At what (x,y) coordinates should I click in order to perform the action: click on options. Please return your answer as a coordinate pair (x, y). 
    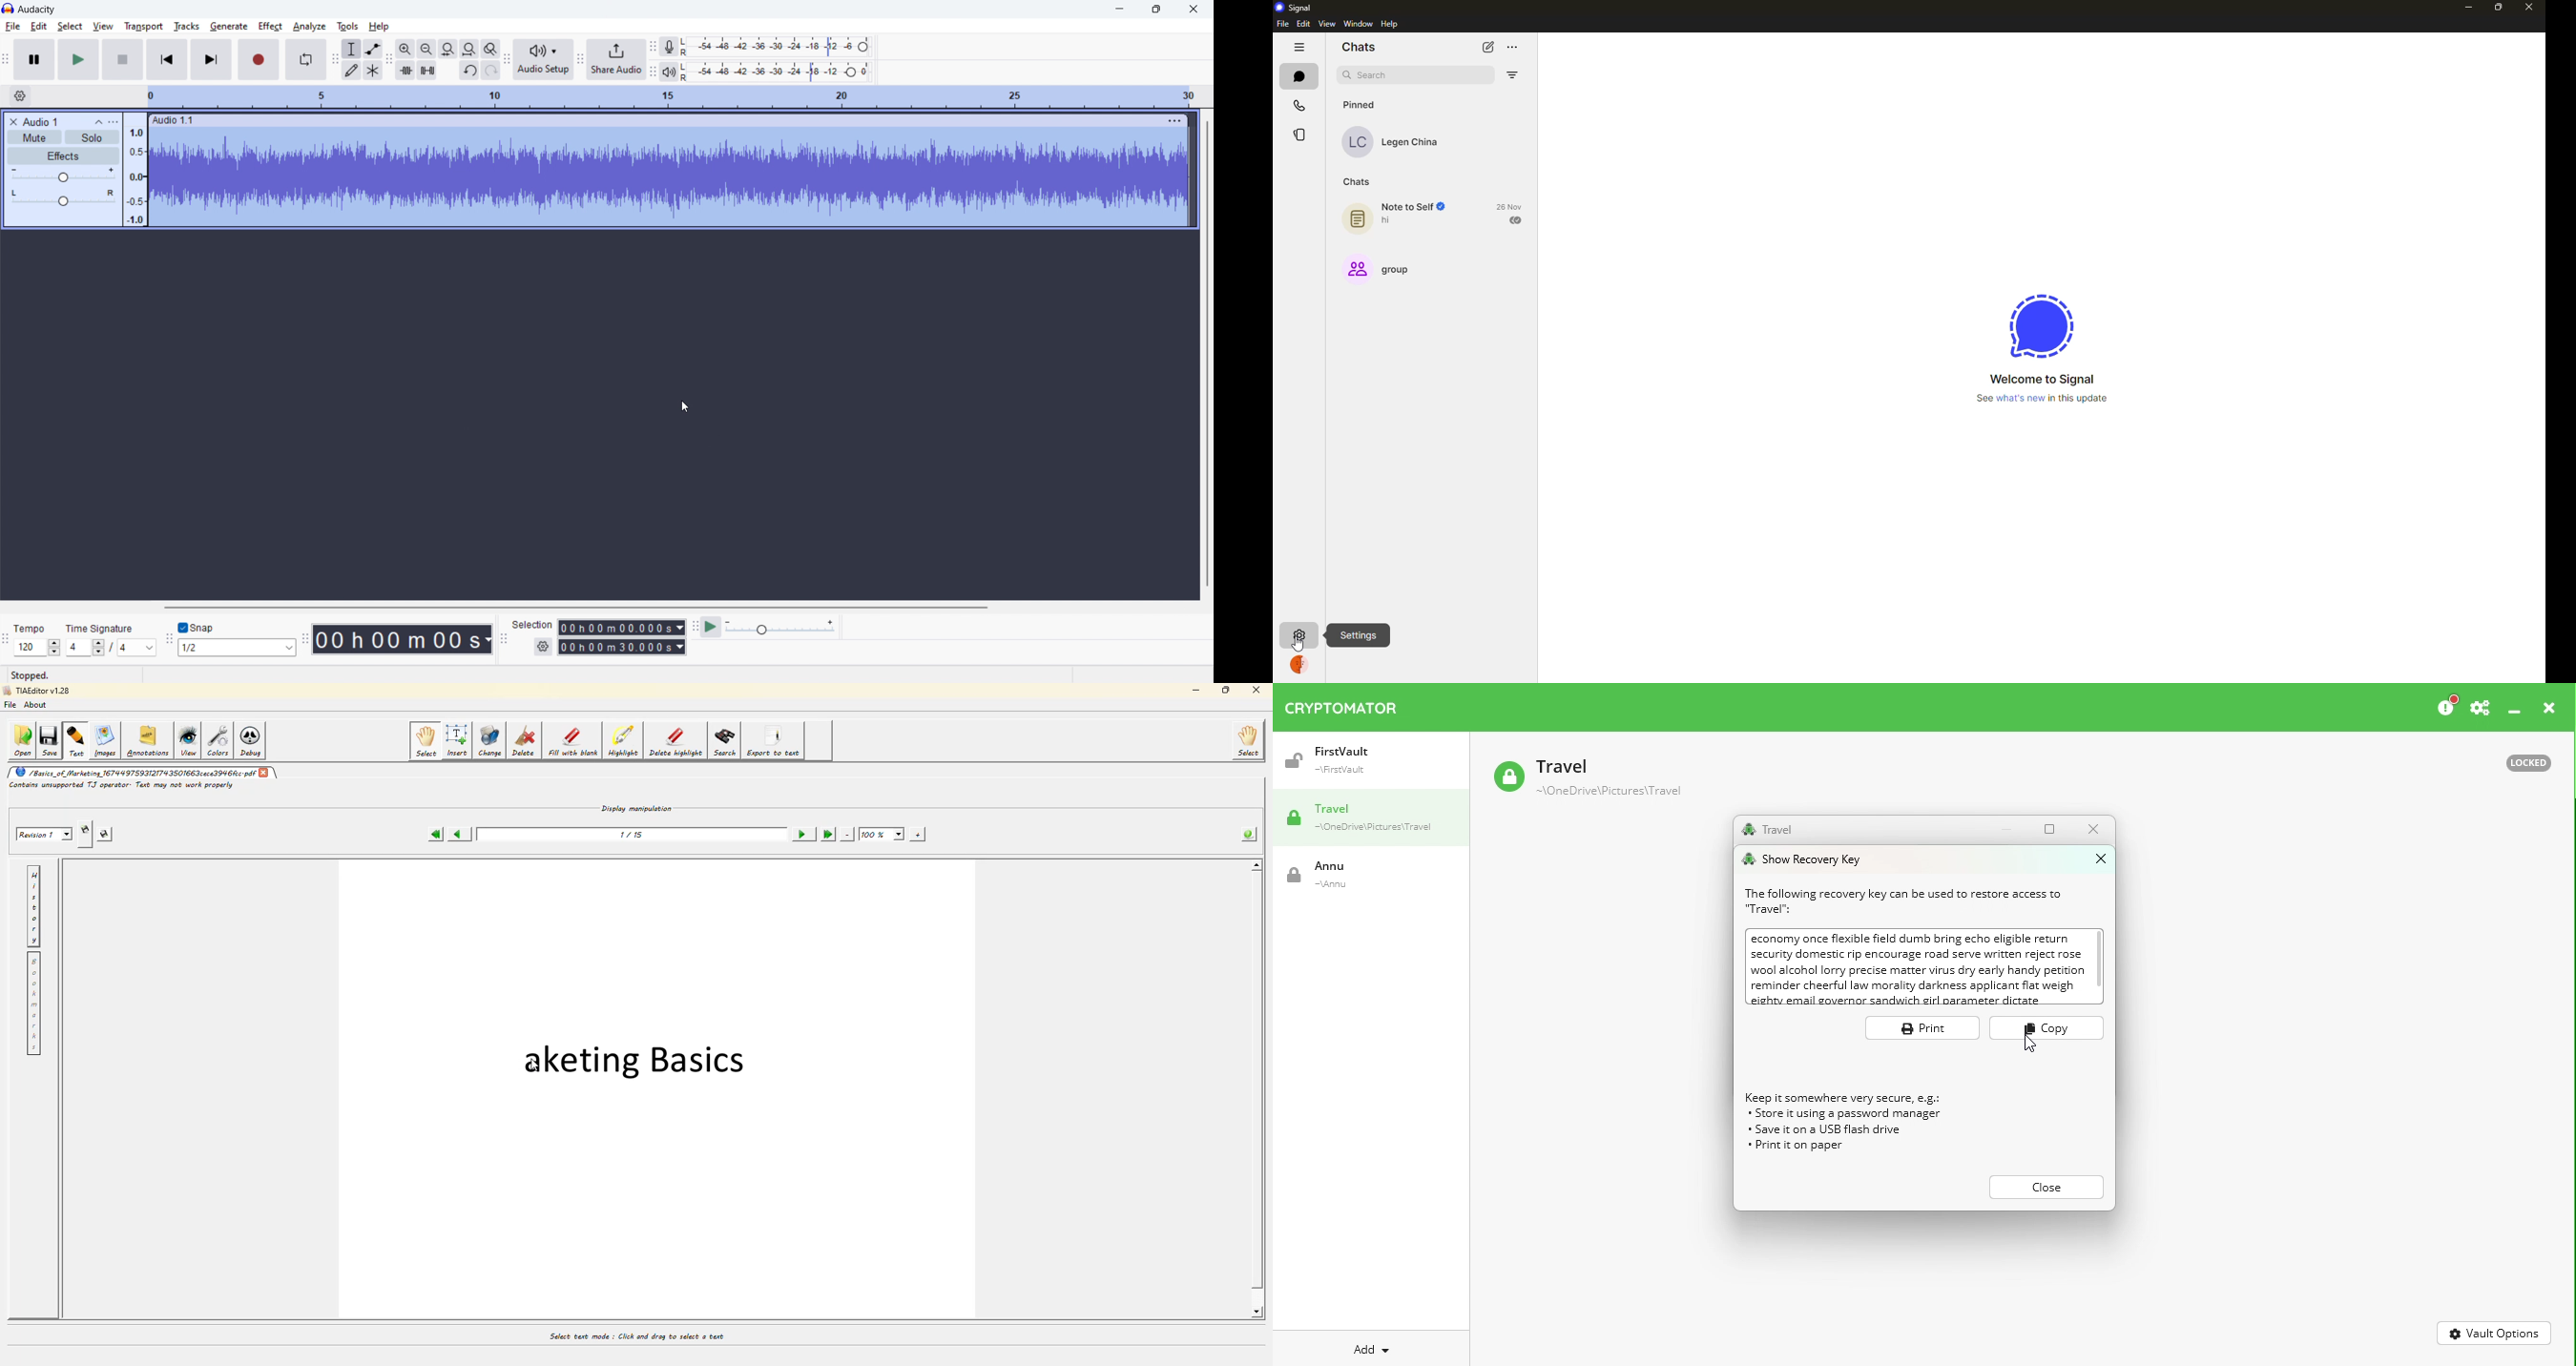
    Looking at the image, I should click on (113, 122).